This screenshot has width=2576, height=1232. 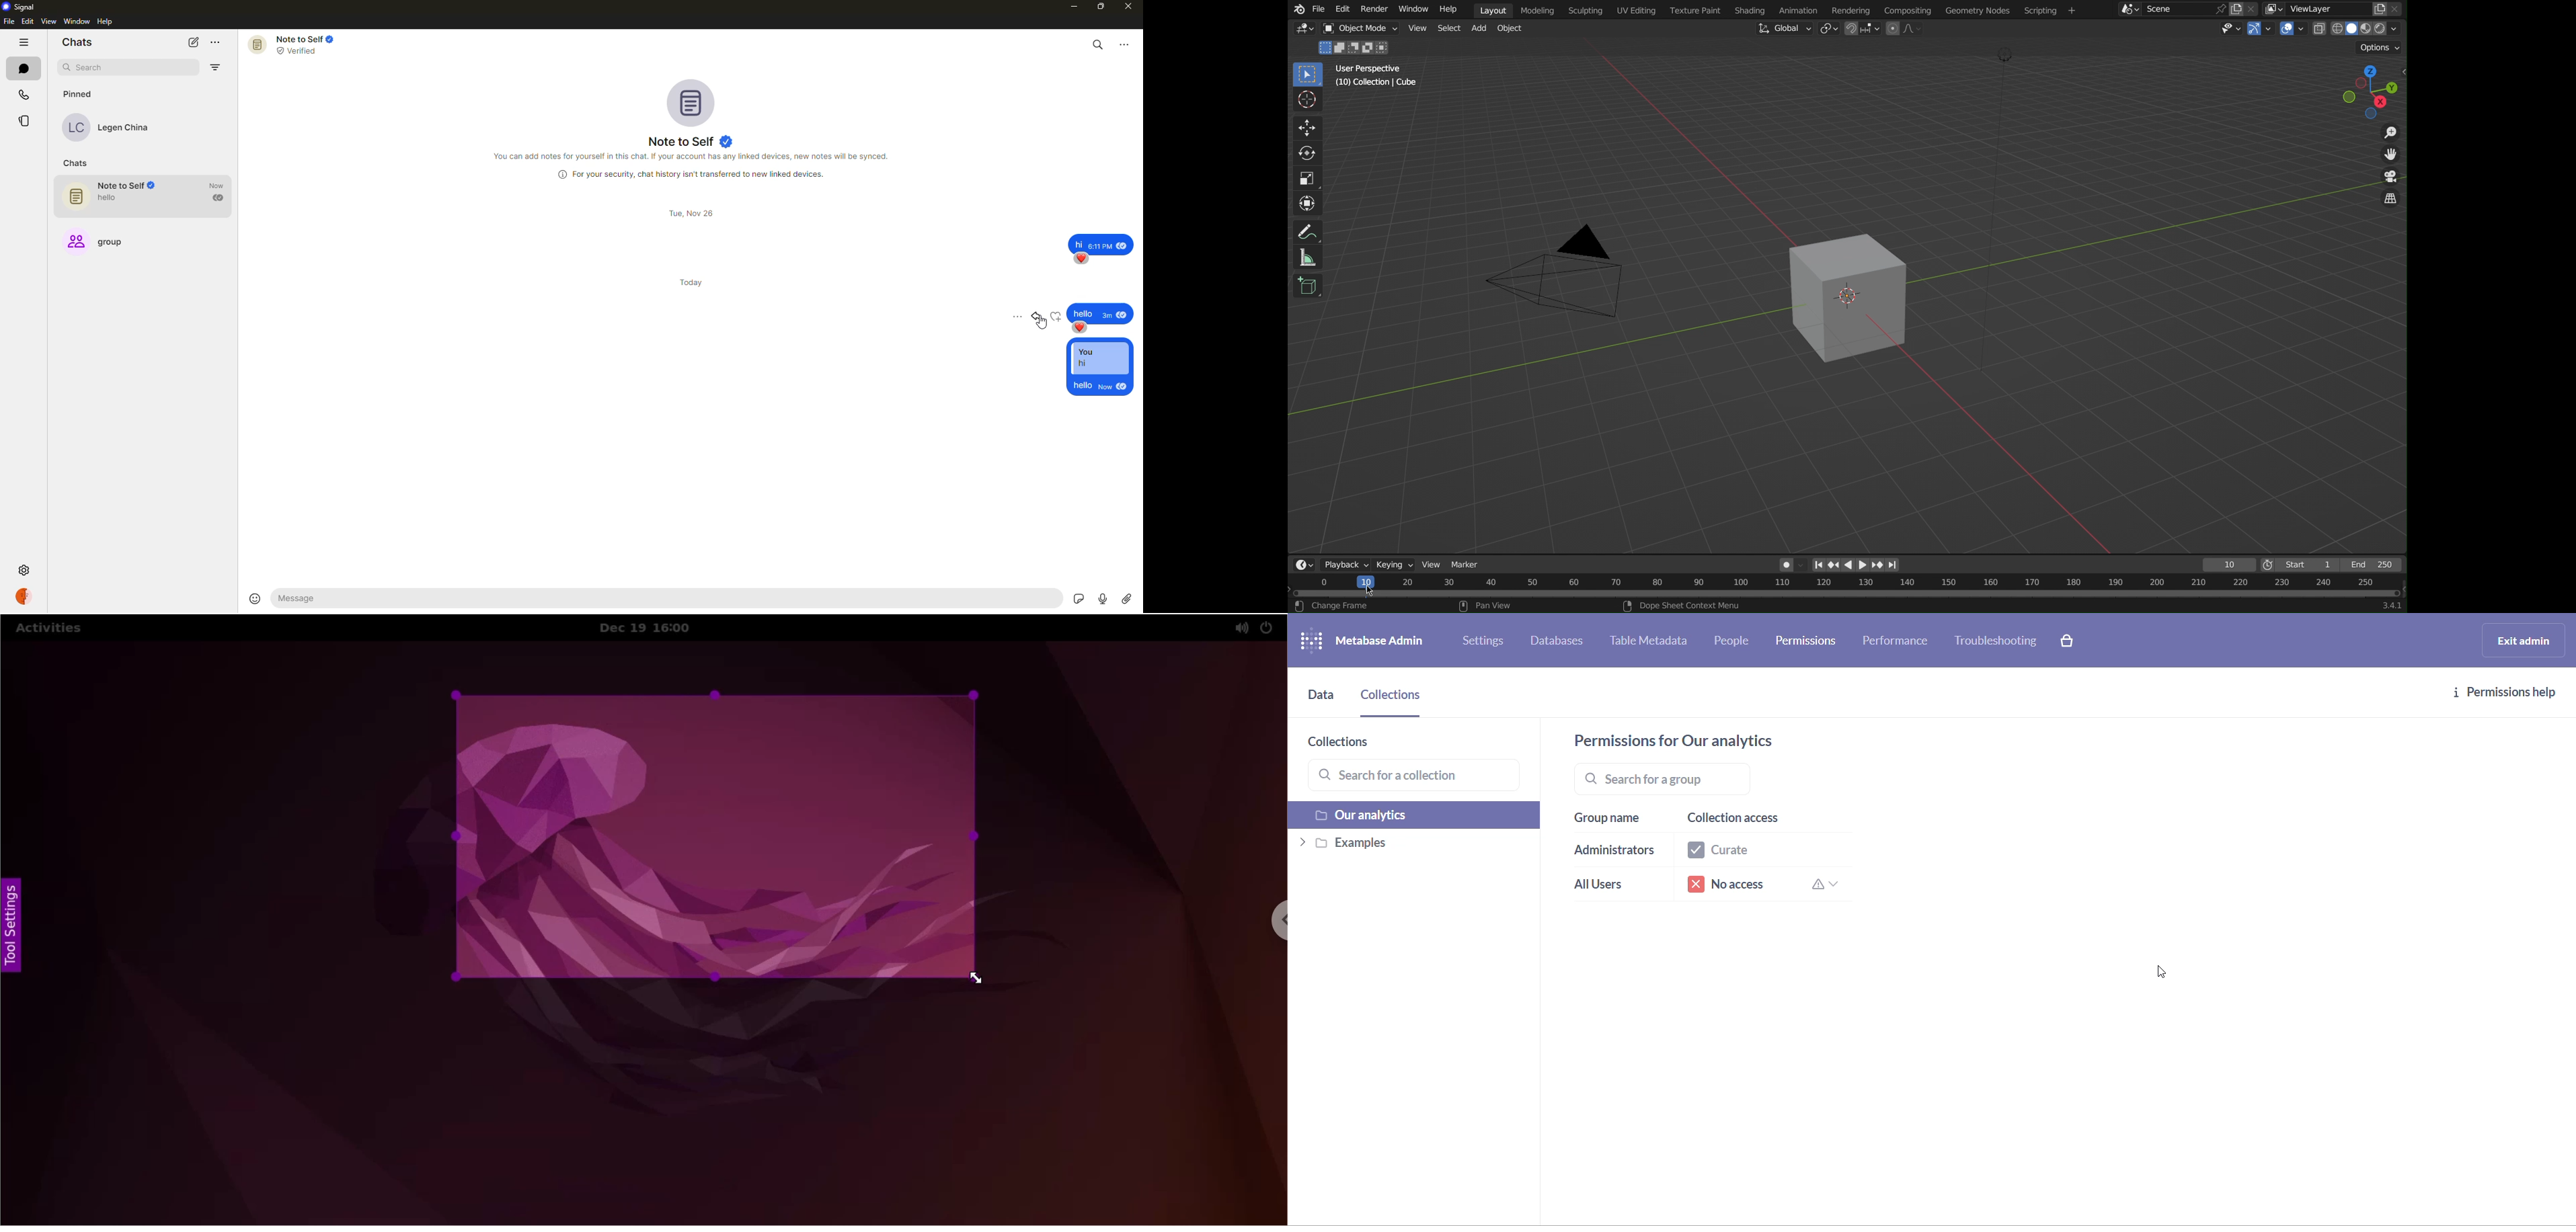 I want to click on new chat, so click(x=193, y=42).